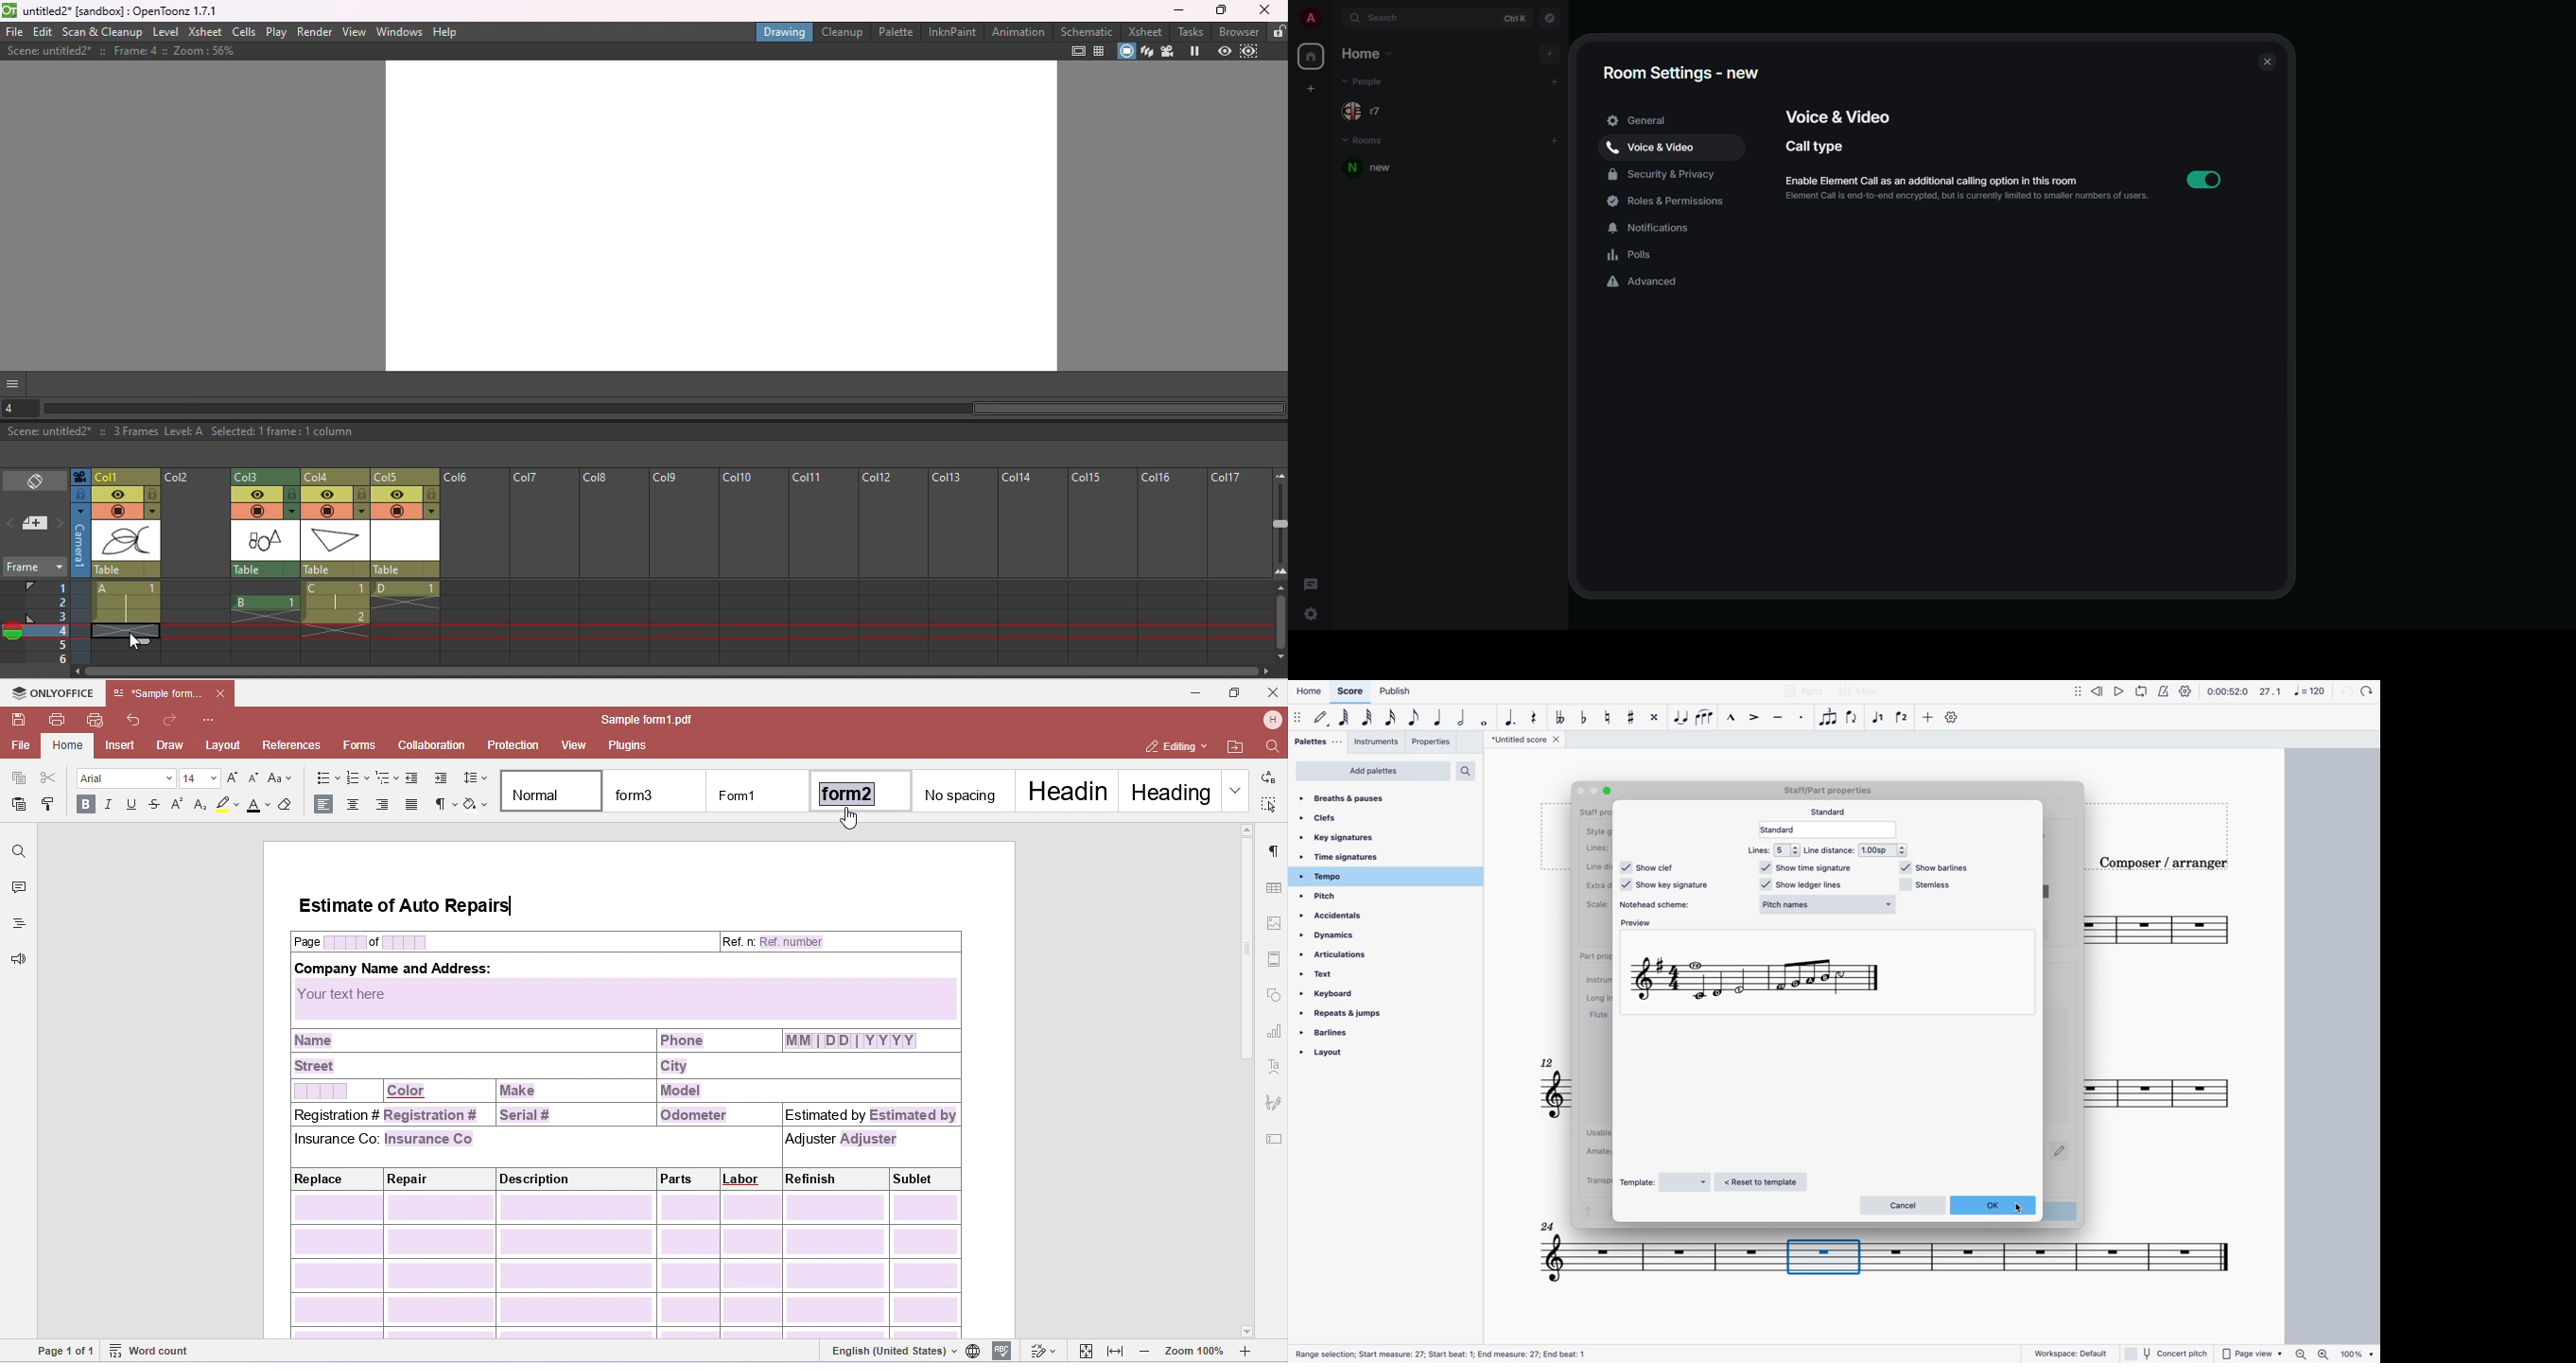 This screenshot has height=1372, width=2576. What do you see at coordinates (1366, 142) in the screenshot?
I see `rooms` at bounding box center [1366, 142].